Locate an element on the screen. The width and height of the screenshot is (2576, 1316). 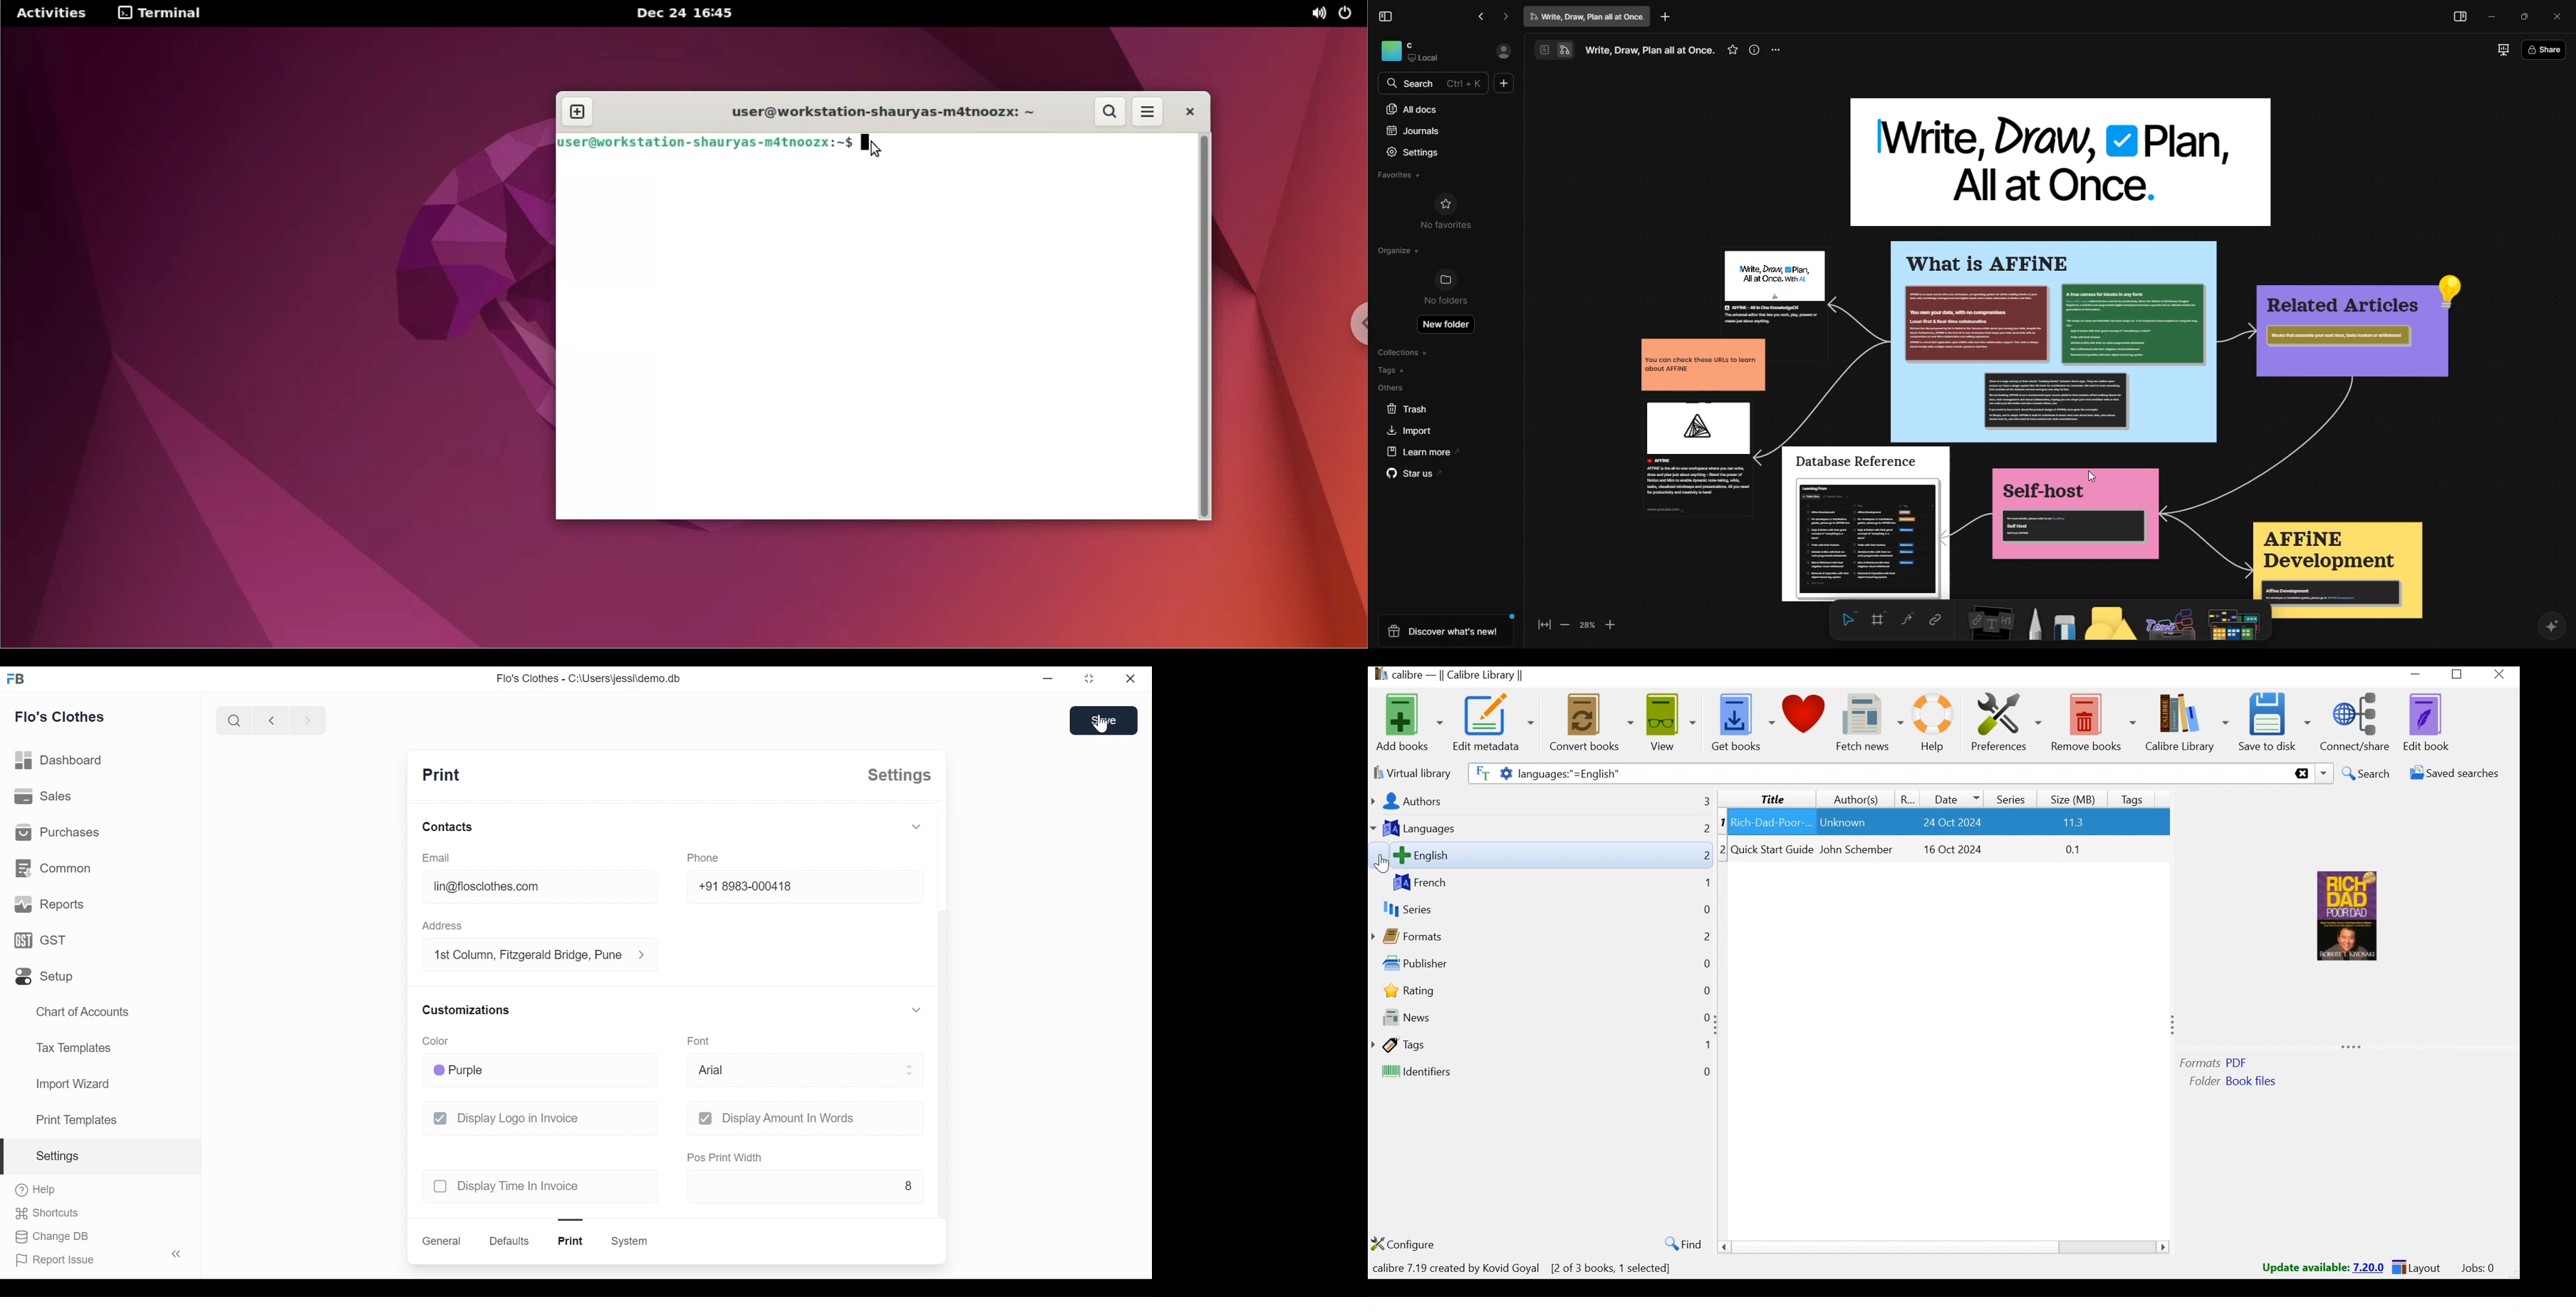
display logo in invoice is located at coordinates (520, 1117).